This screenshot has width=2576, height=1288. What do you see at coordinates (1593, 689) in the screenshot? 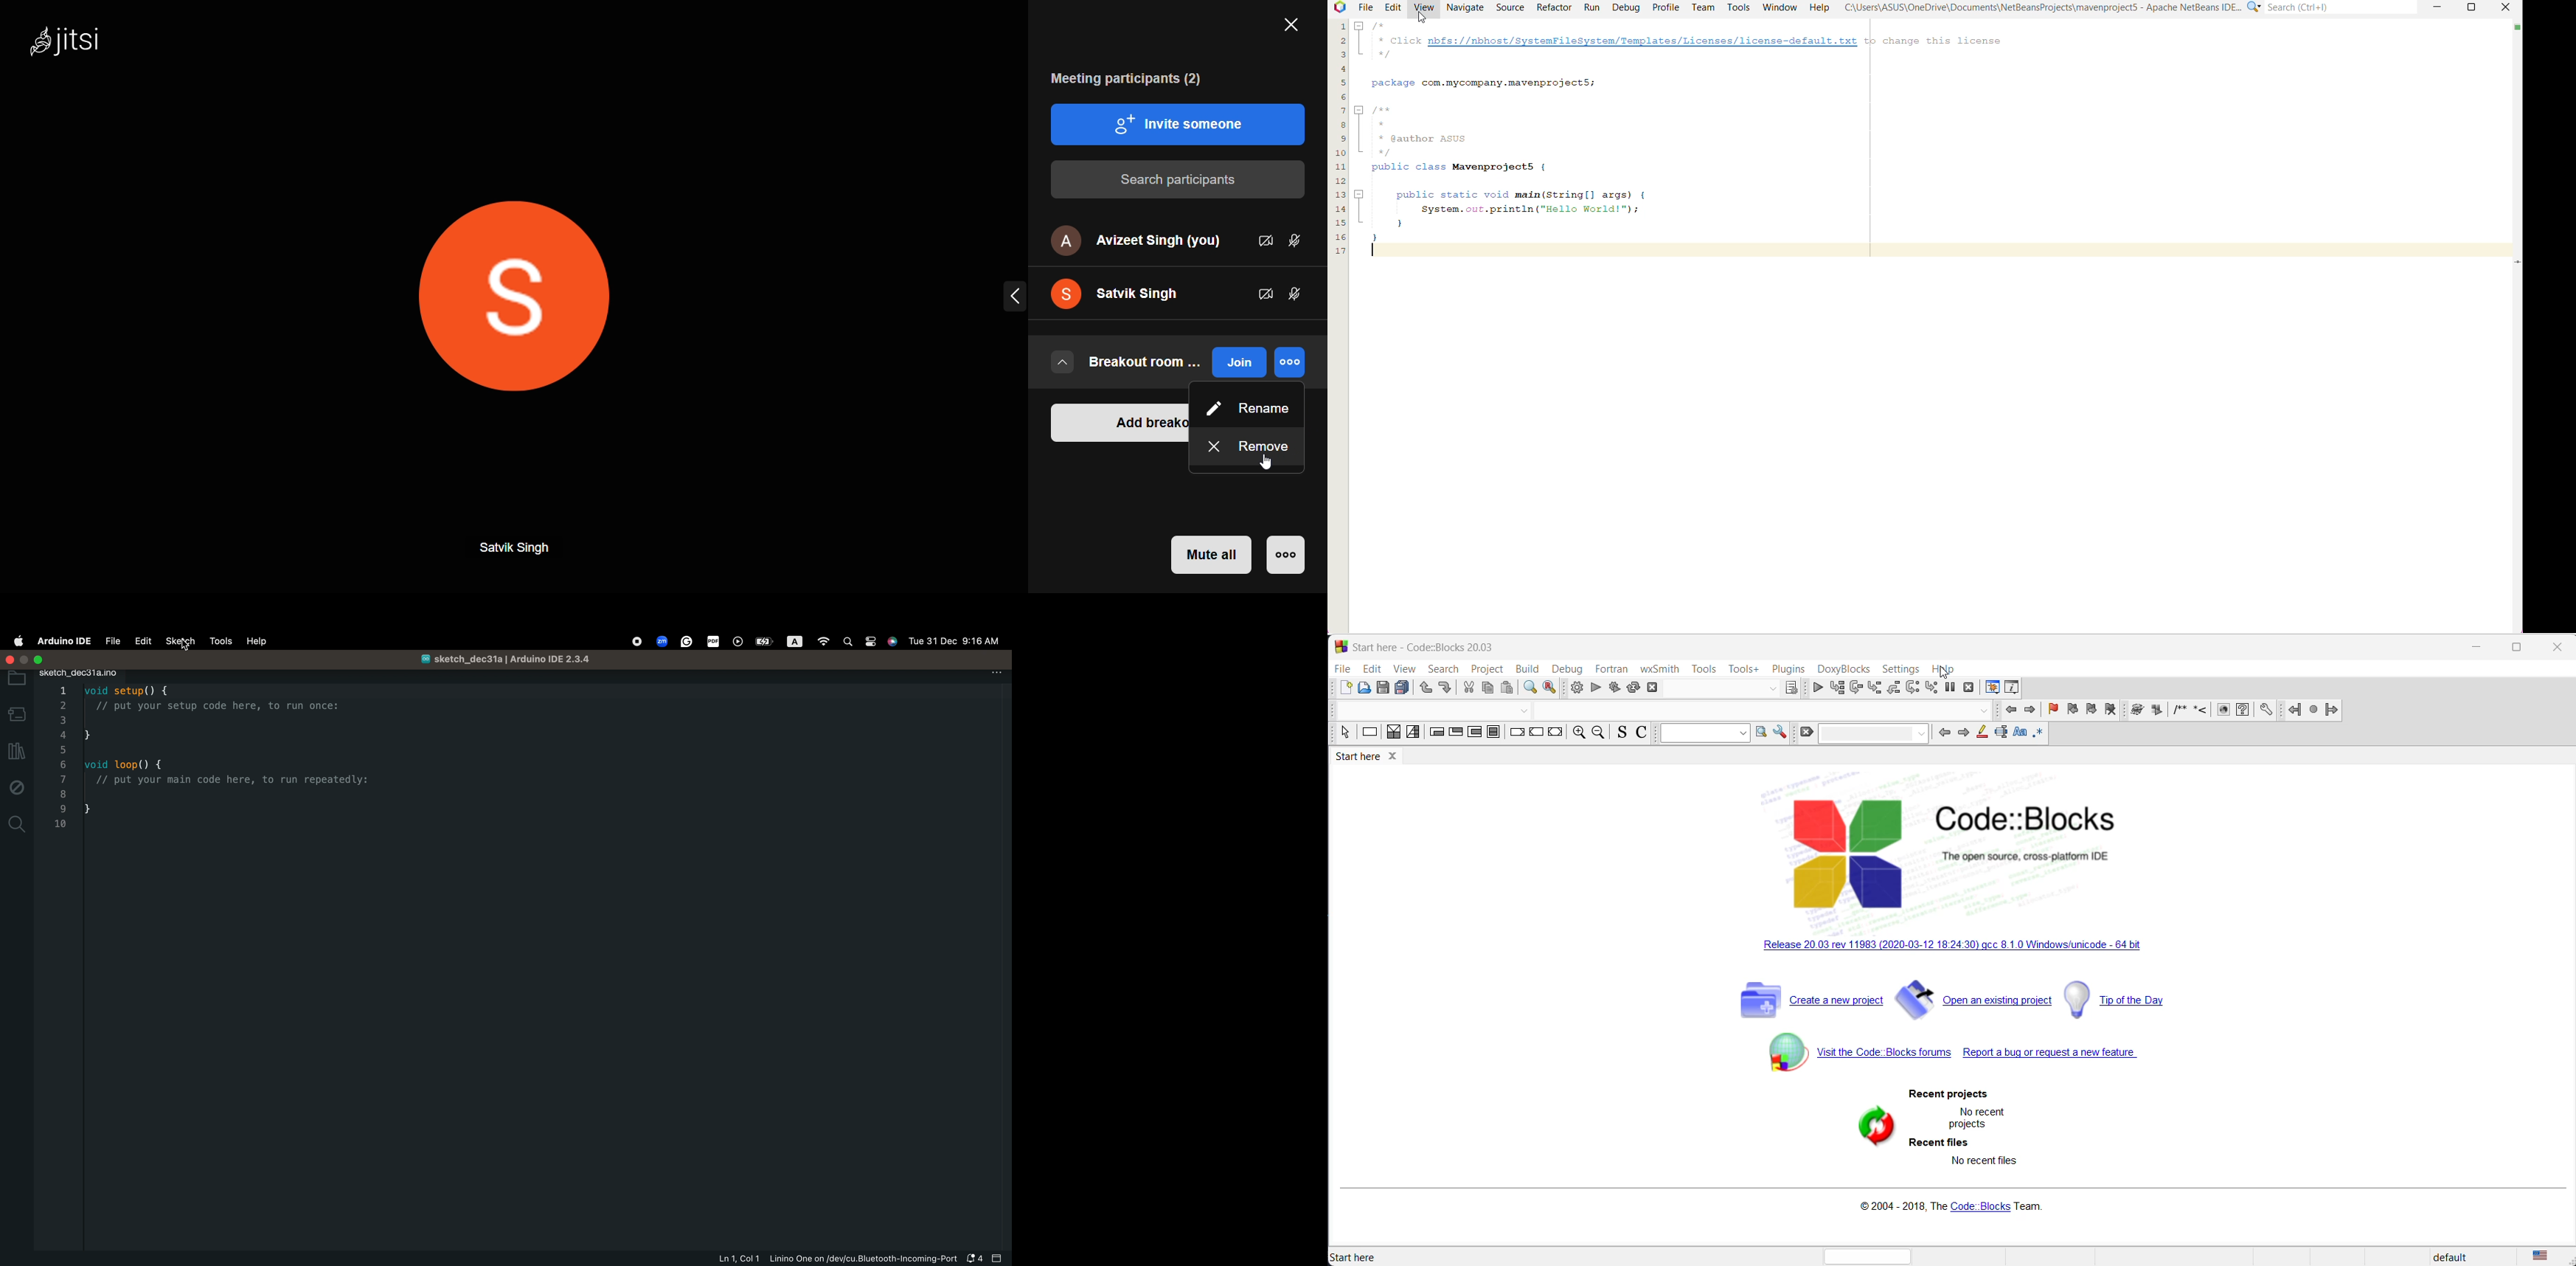
I see `run` at bounding box center [1593, 689].